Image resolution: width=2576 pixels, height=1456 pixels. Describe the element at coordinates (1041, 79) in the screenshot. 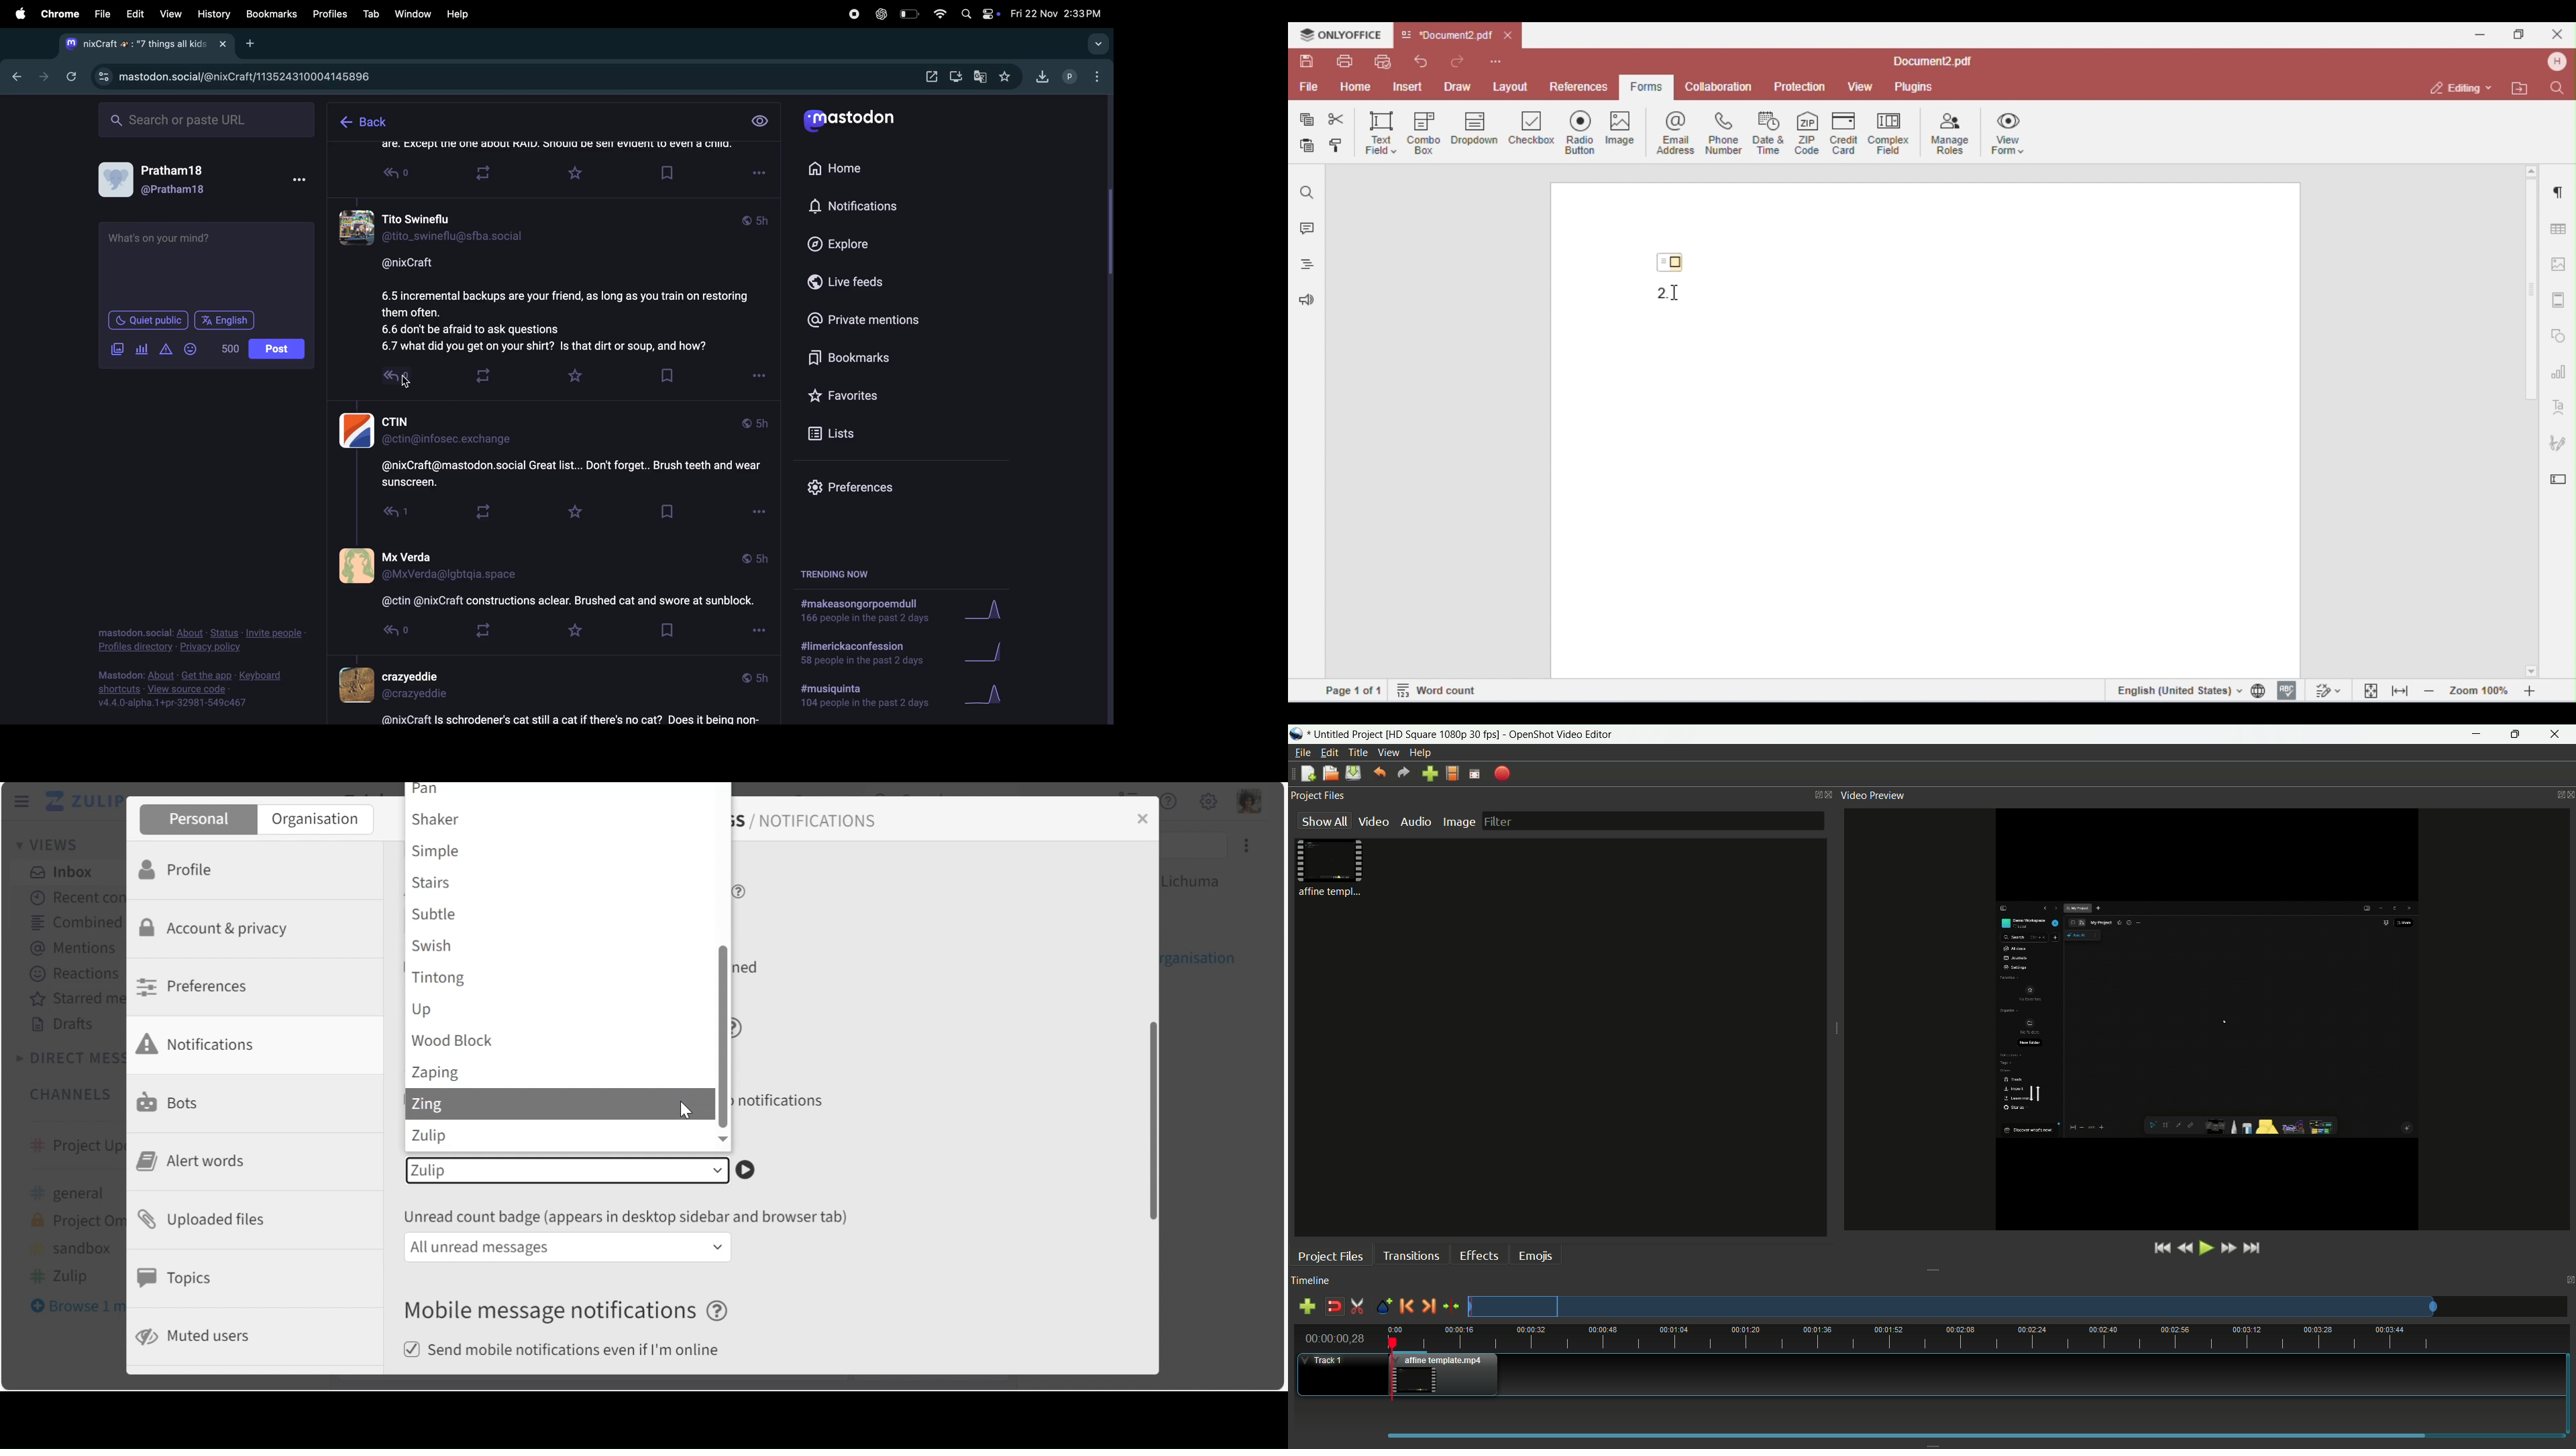

I see `download` at that location.